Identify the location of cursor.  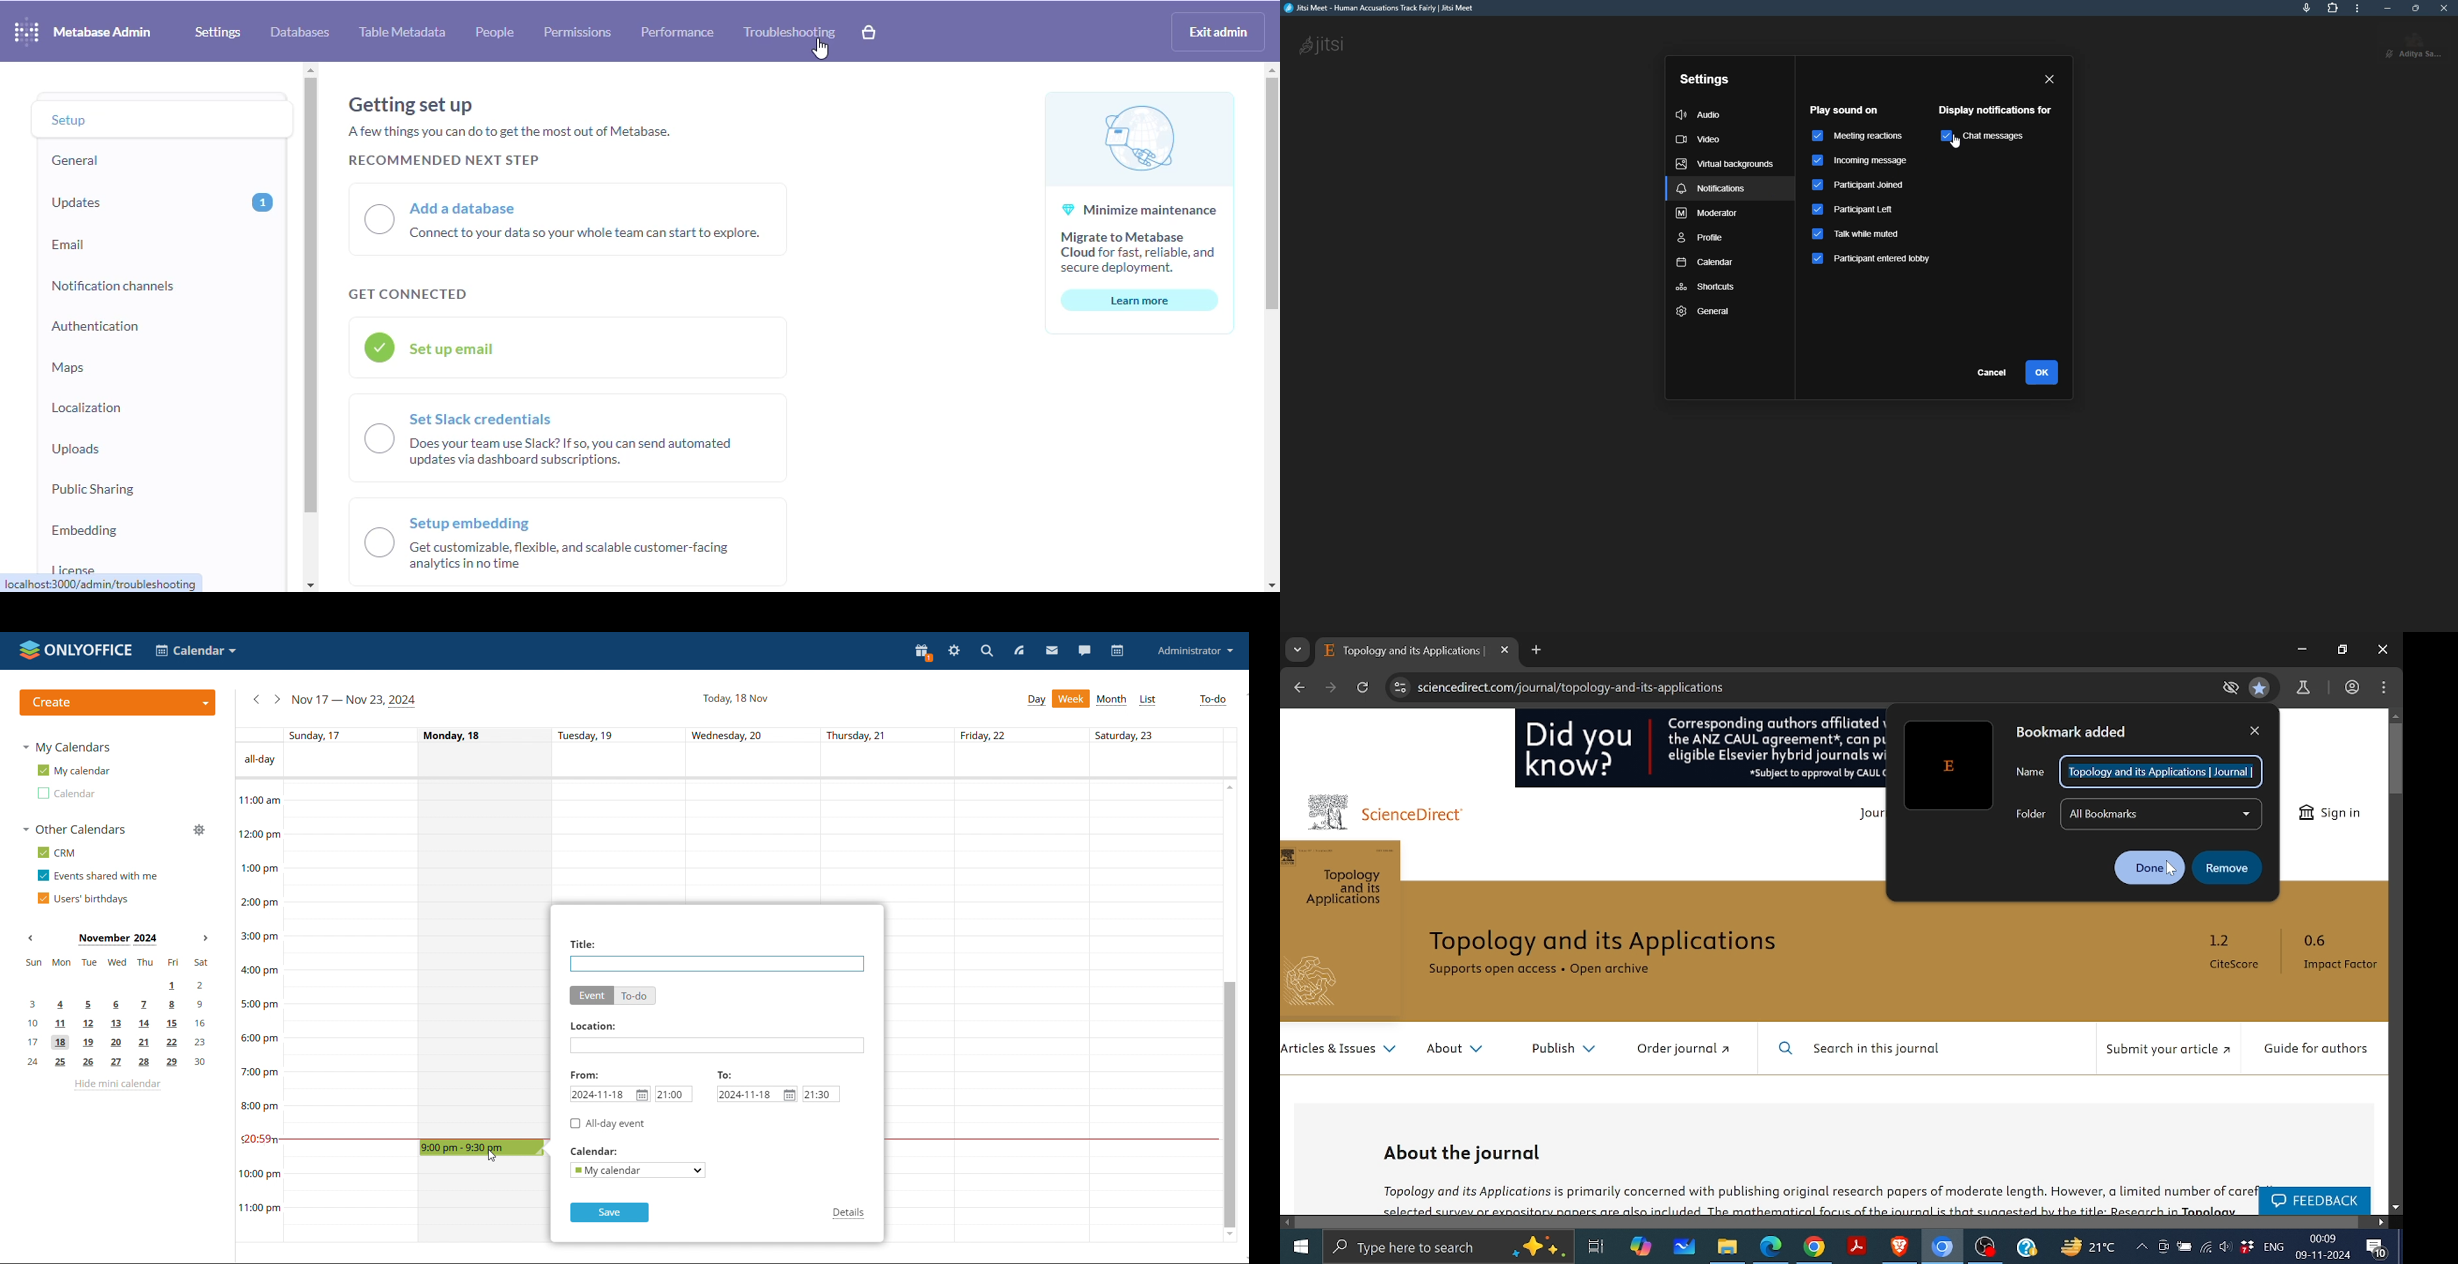
(2170, 877).